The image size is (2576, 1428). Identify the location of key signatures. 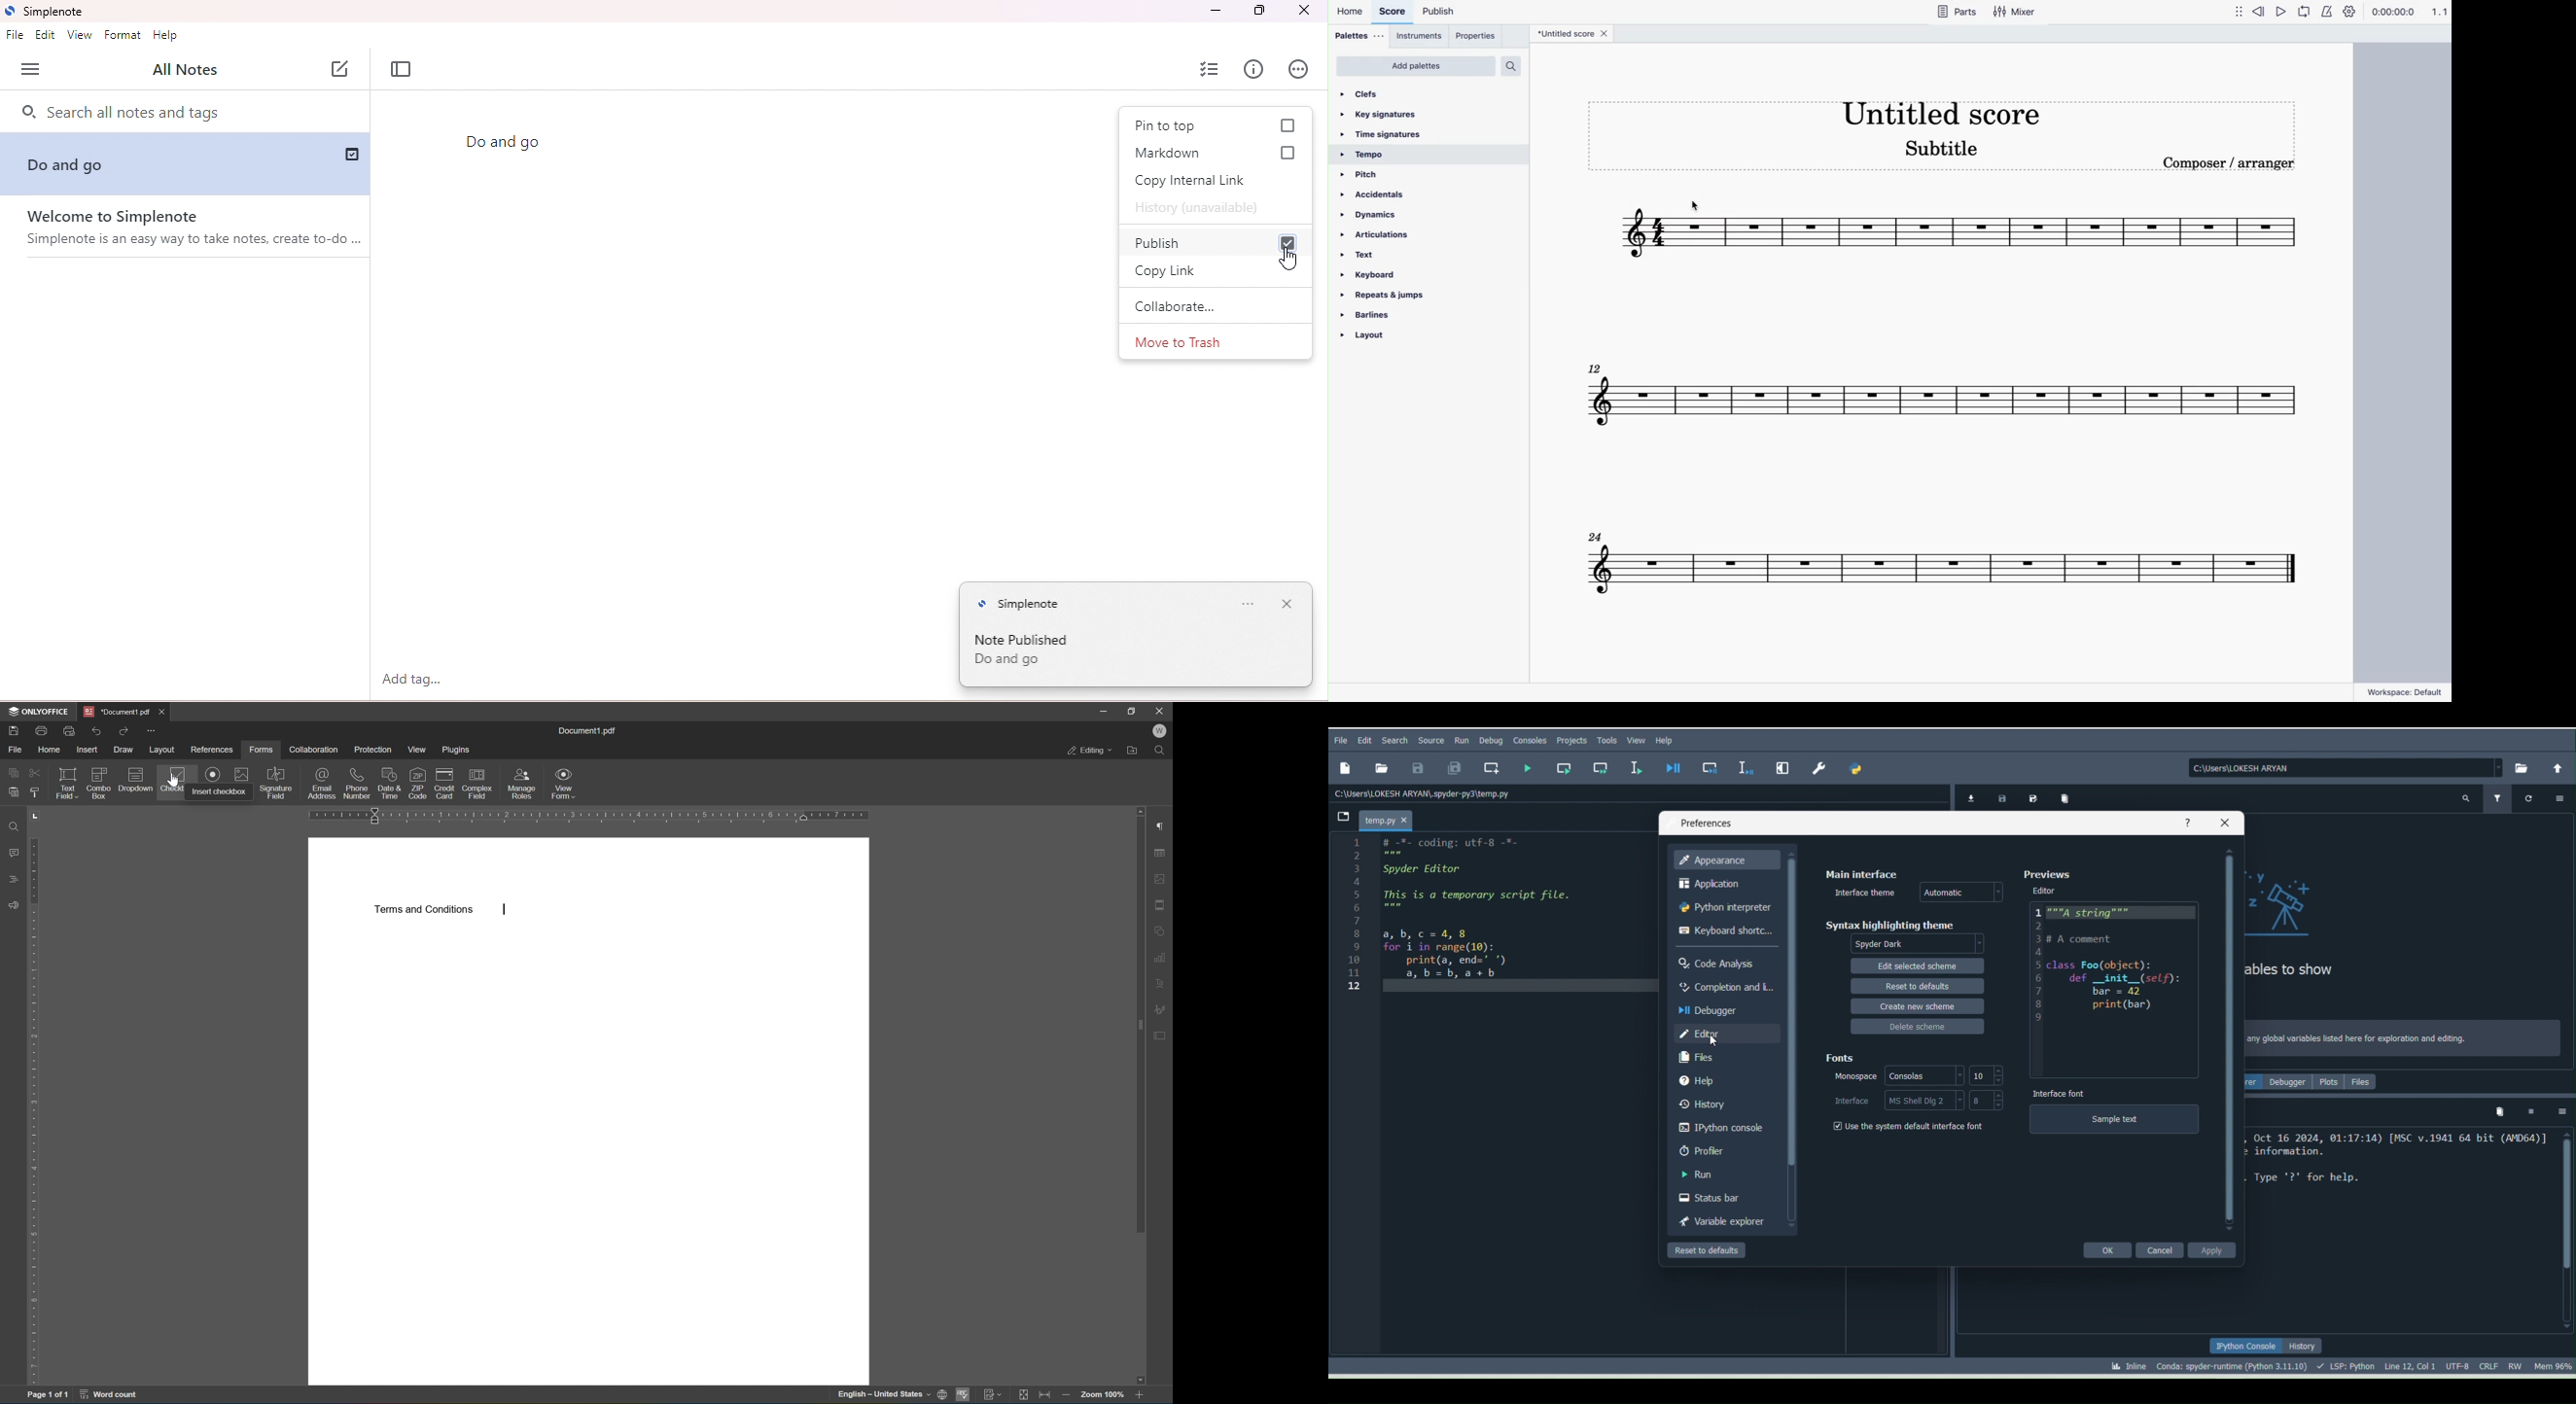
(1385, 115).